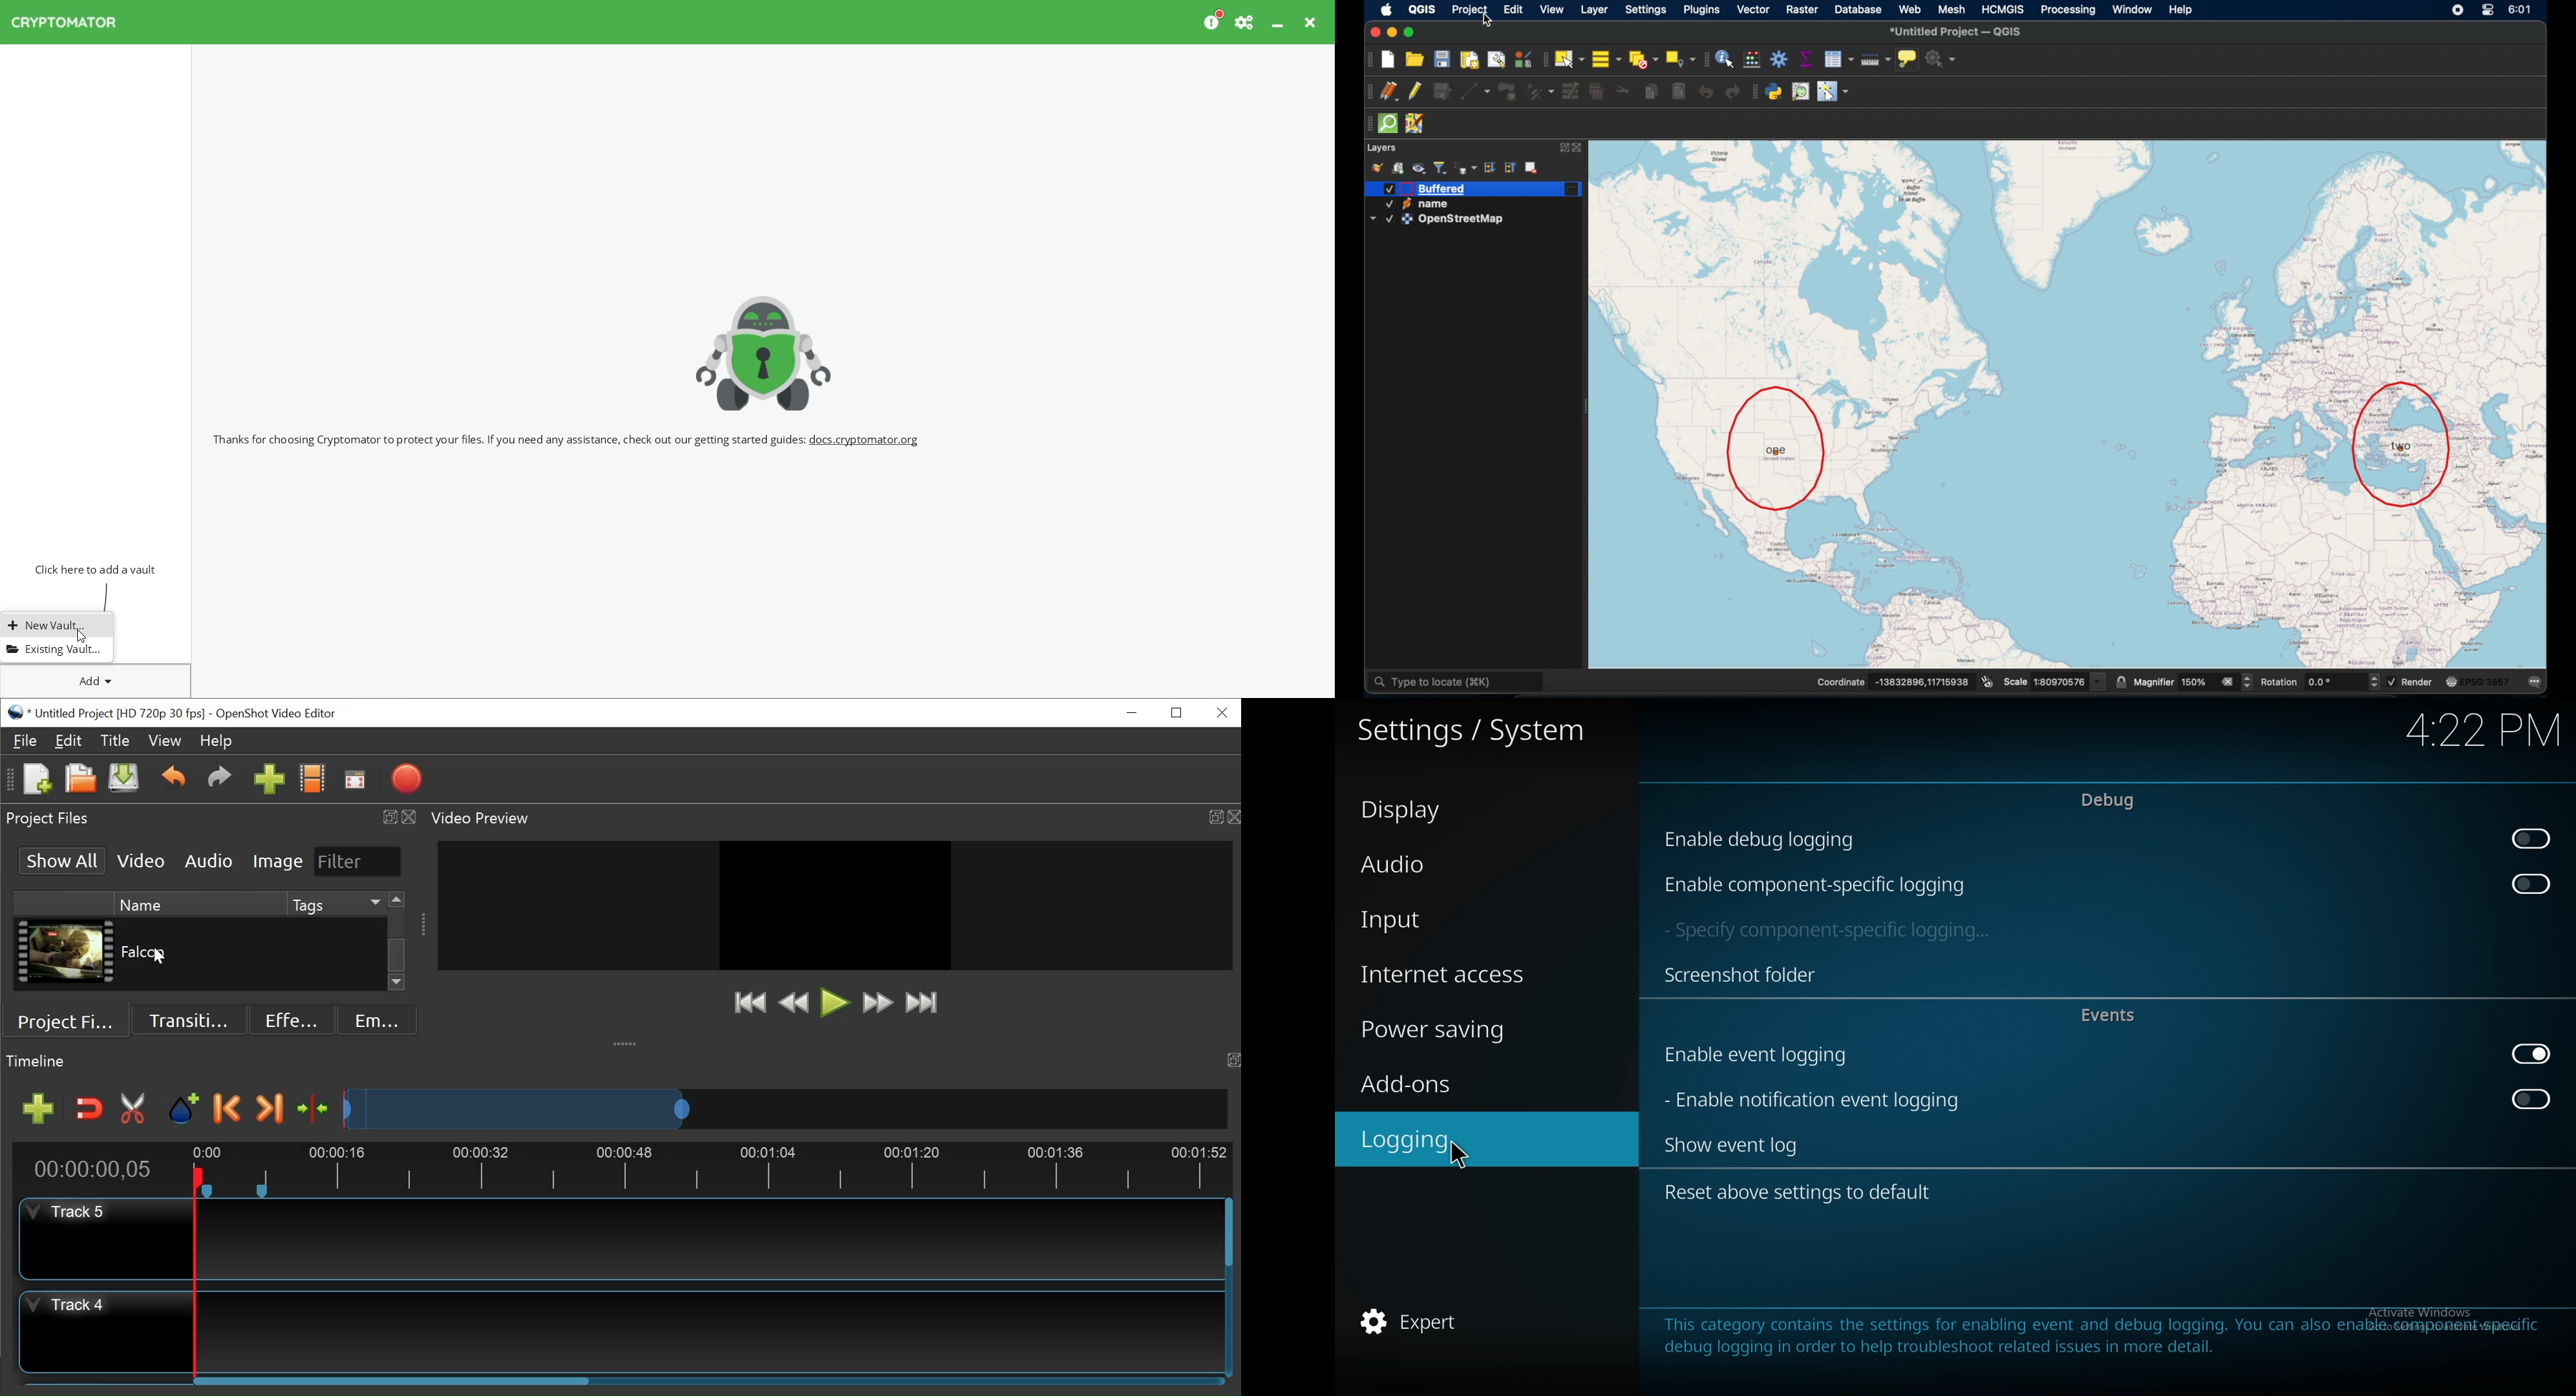 The width and height of the screenshot is (2576, 1400). Describe the element at coordinates (1809, 1194) in the screenshot. I see `reset above settings to default` at that location.